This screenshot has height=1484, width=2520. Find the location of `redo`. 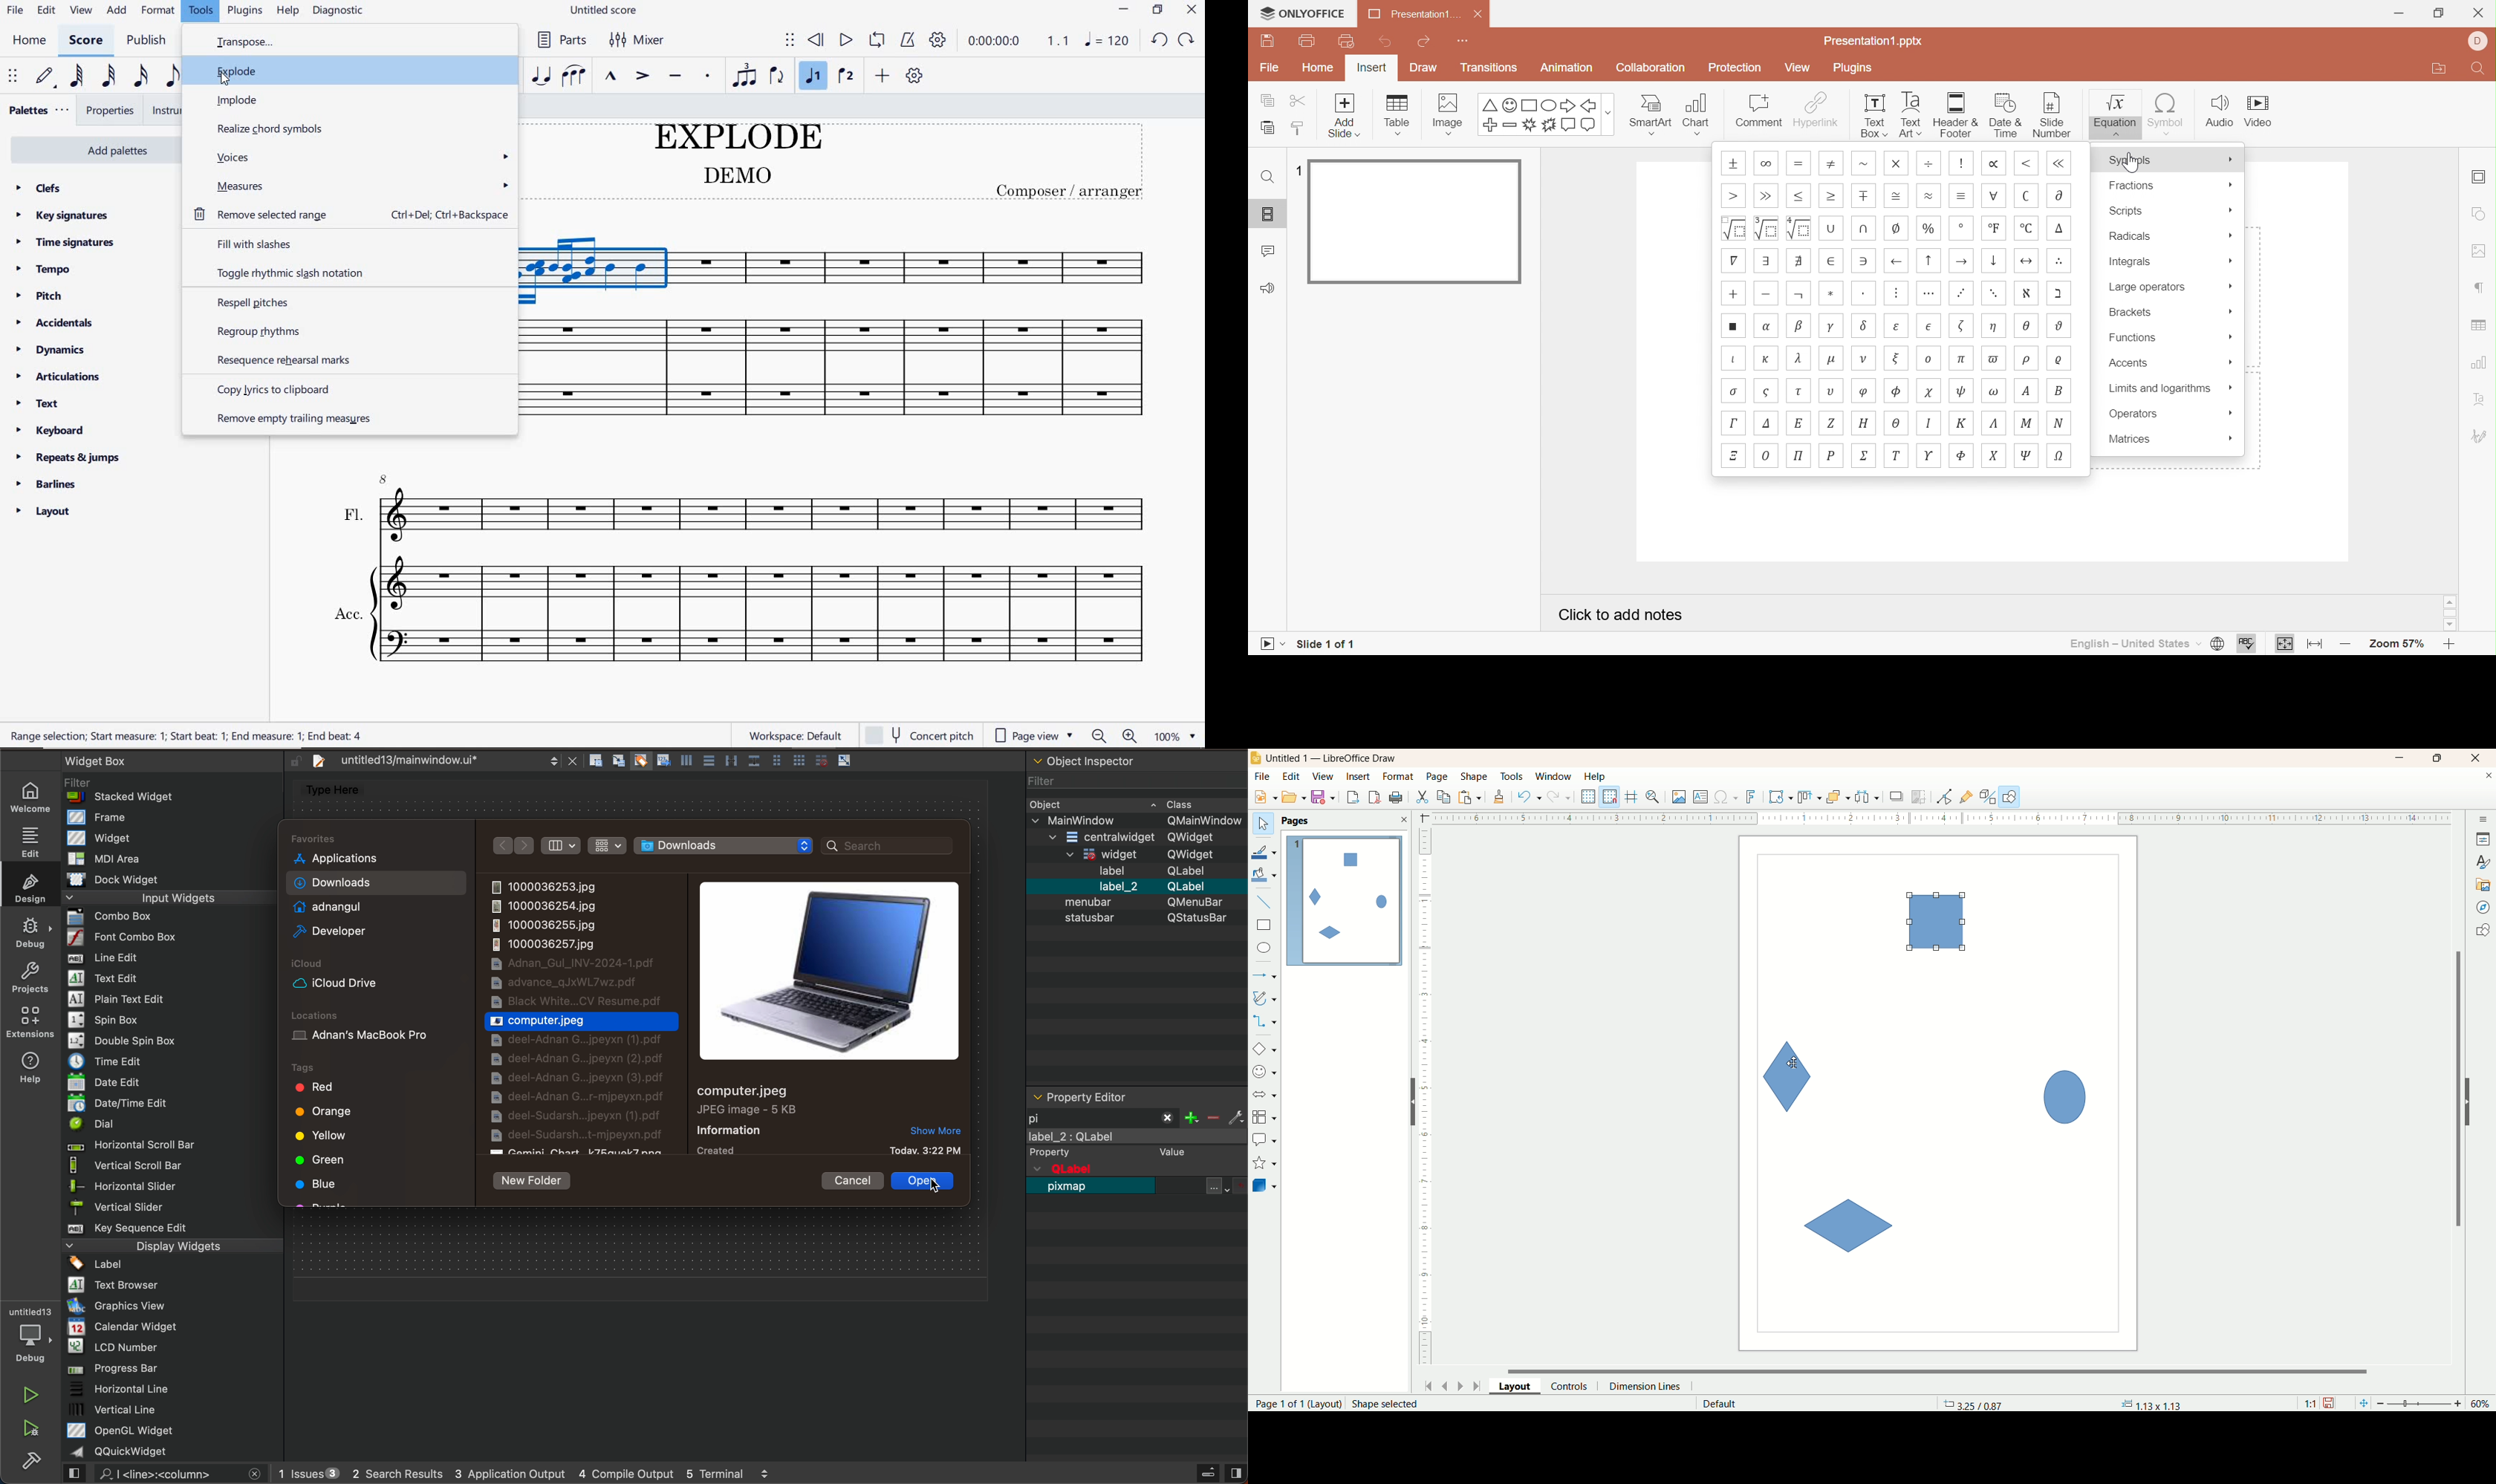

redo is located at coordinates (1157, 42).